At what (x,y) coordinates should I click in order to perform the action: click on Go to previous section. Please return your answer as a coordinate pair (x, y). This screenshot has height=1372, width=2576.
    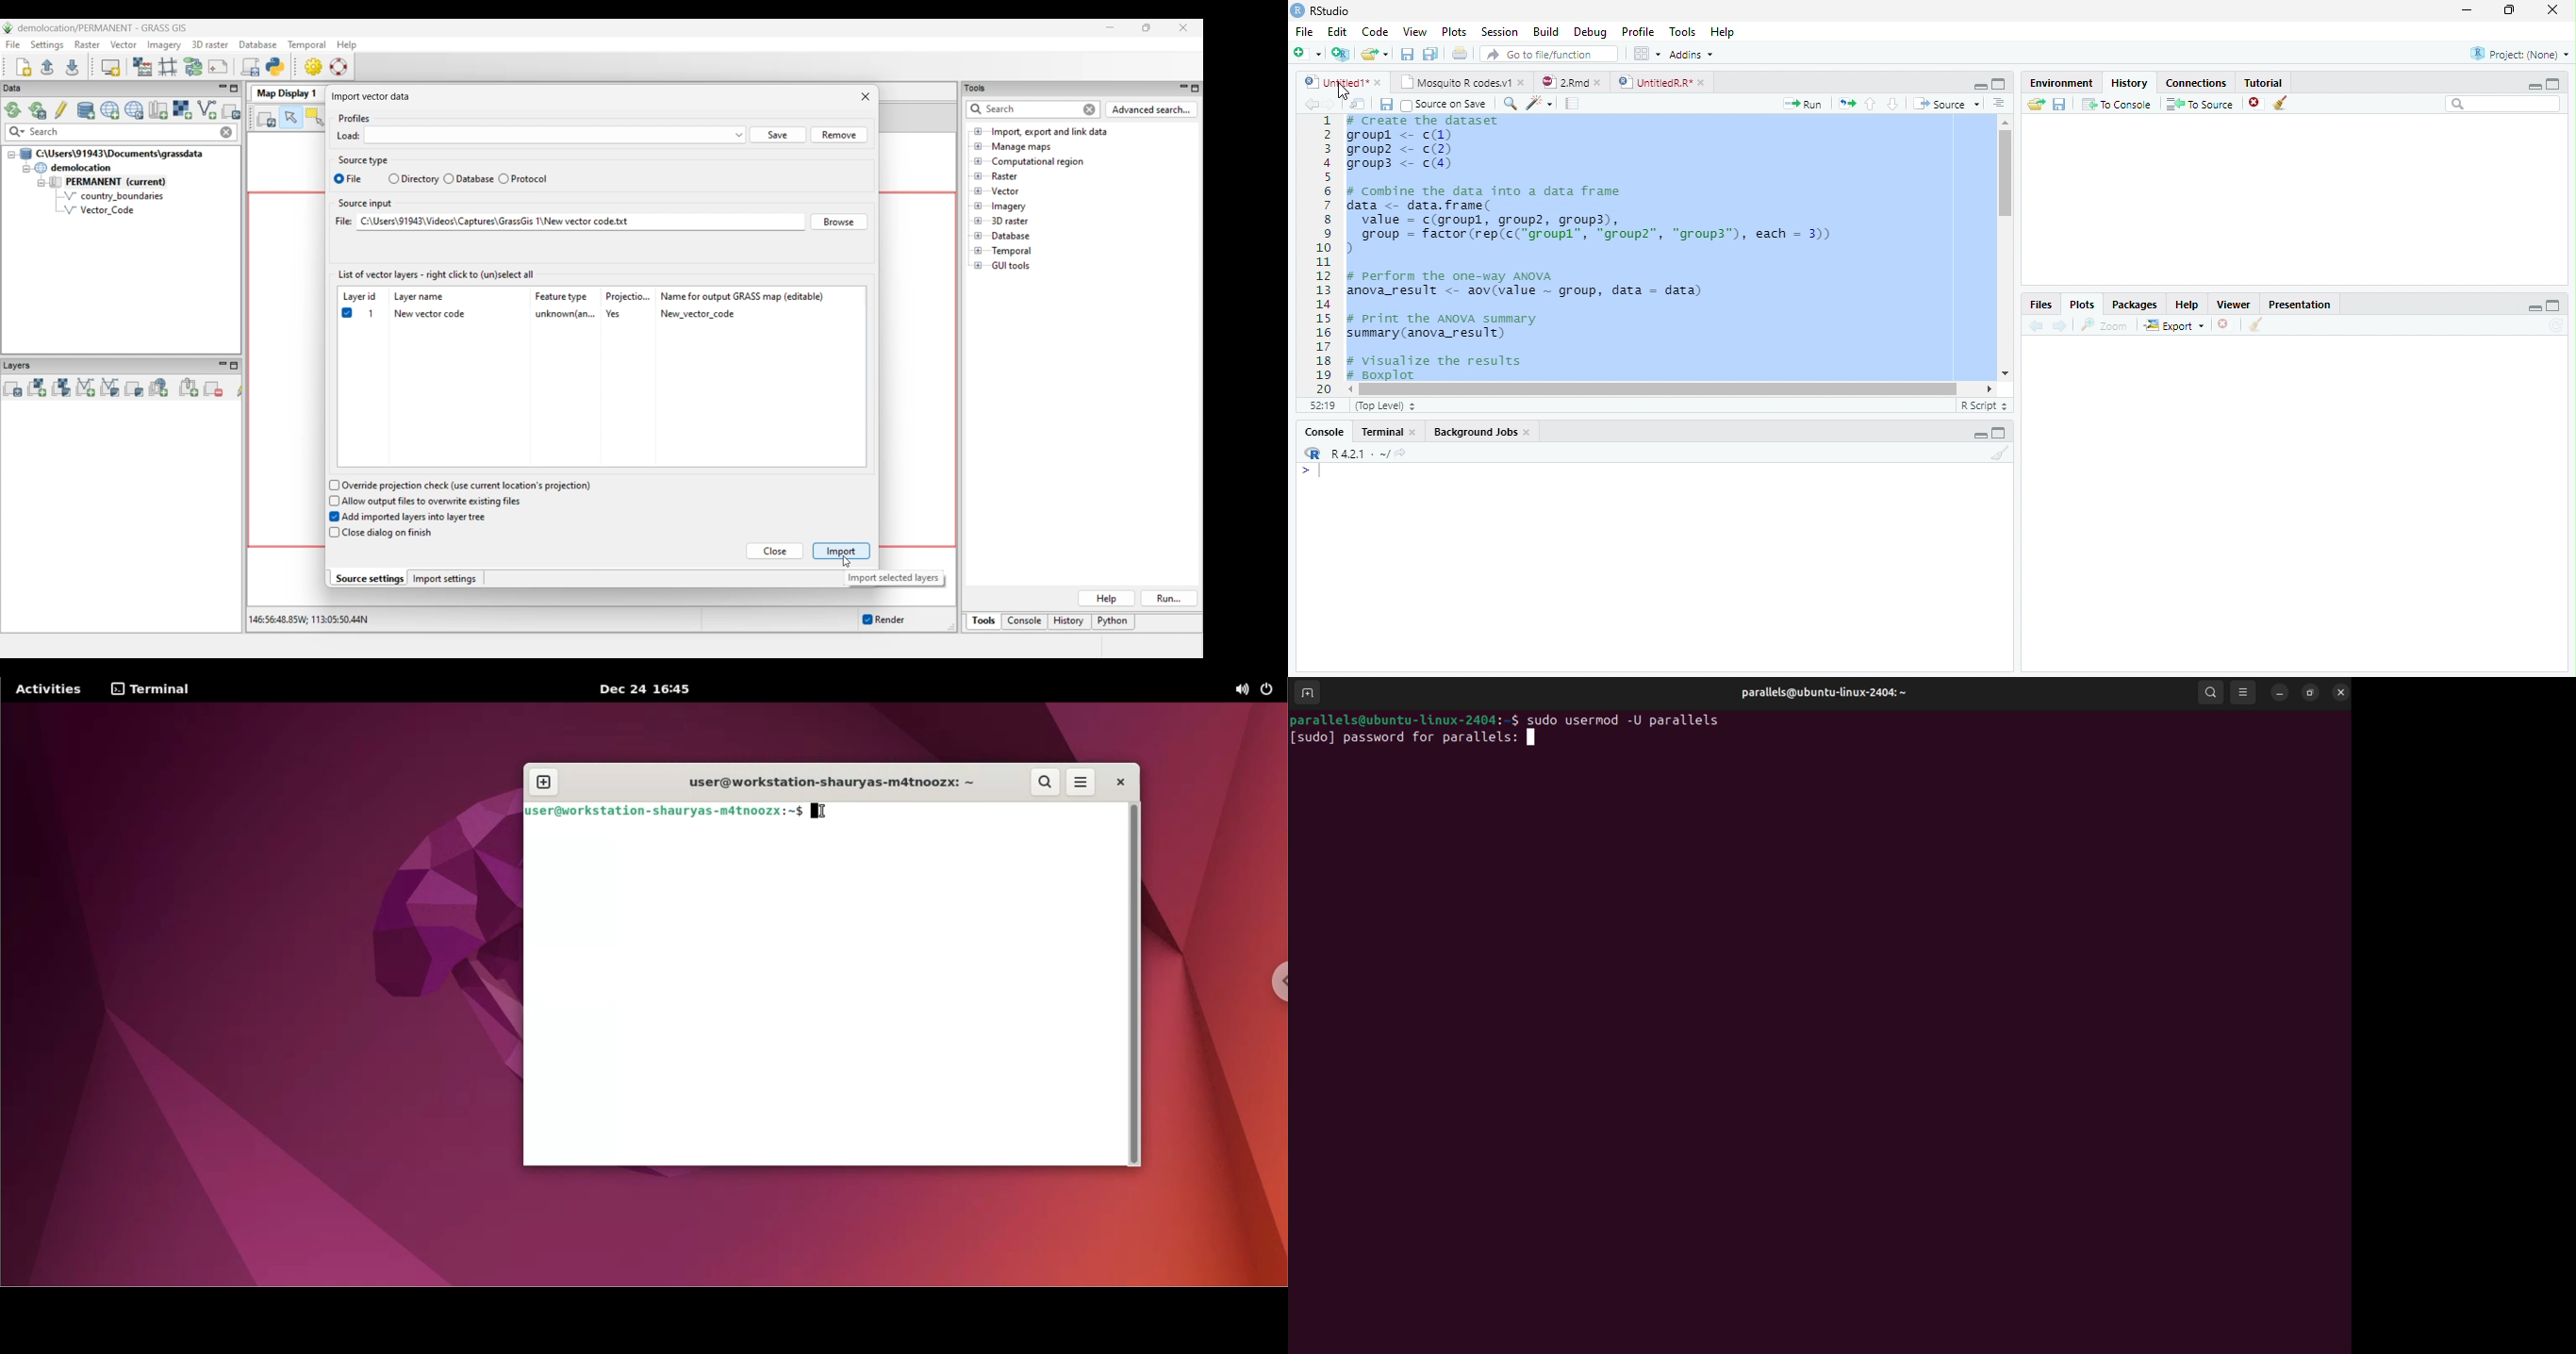
    Looking at the image, I should click on (1870, 103).